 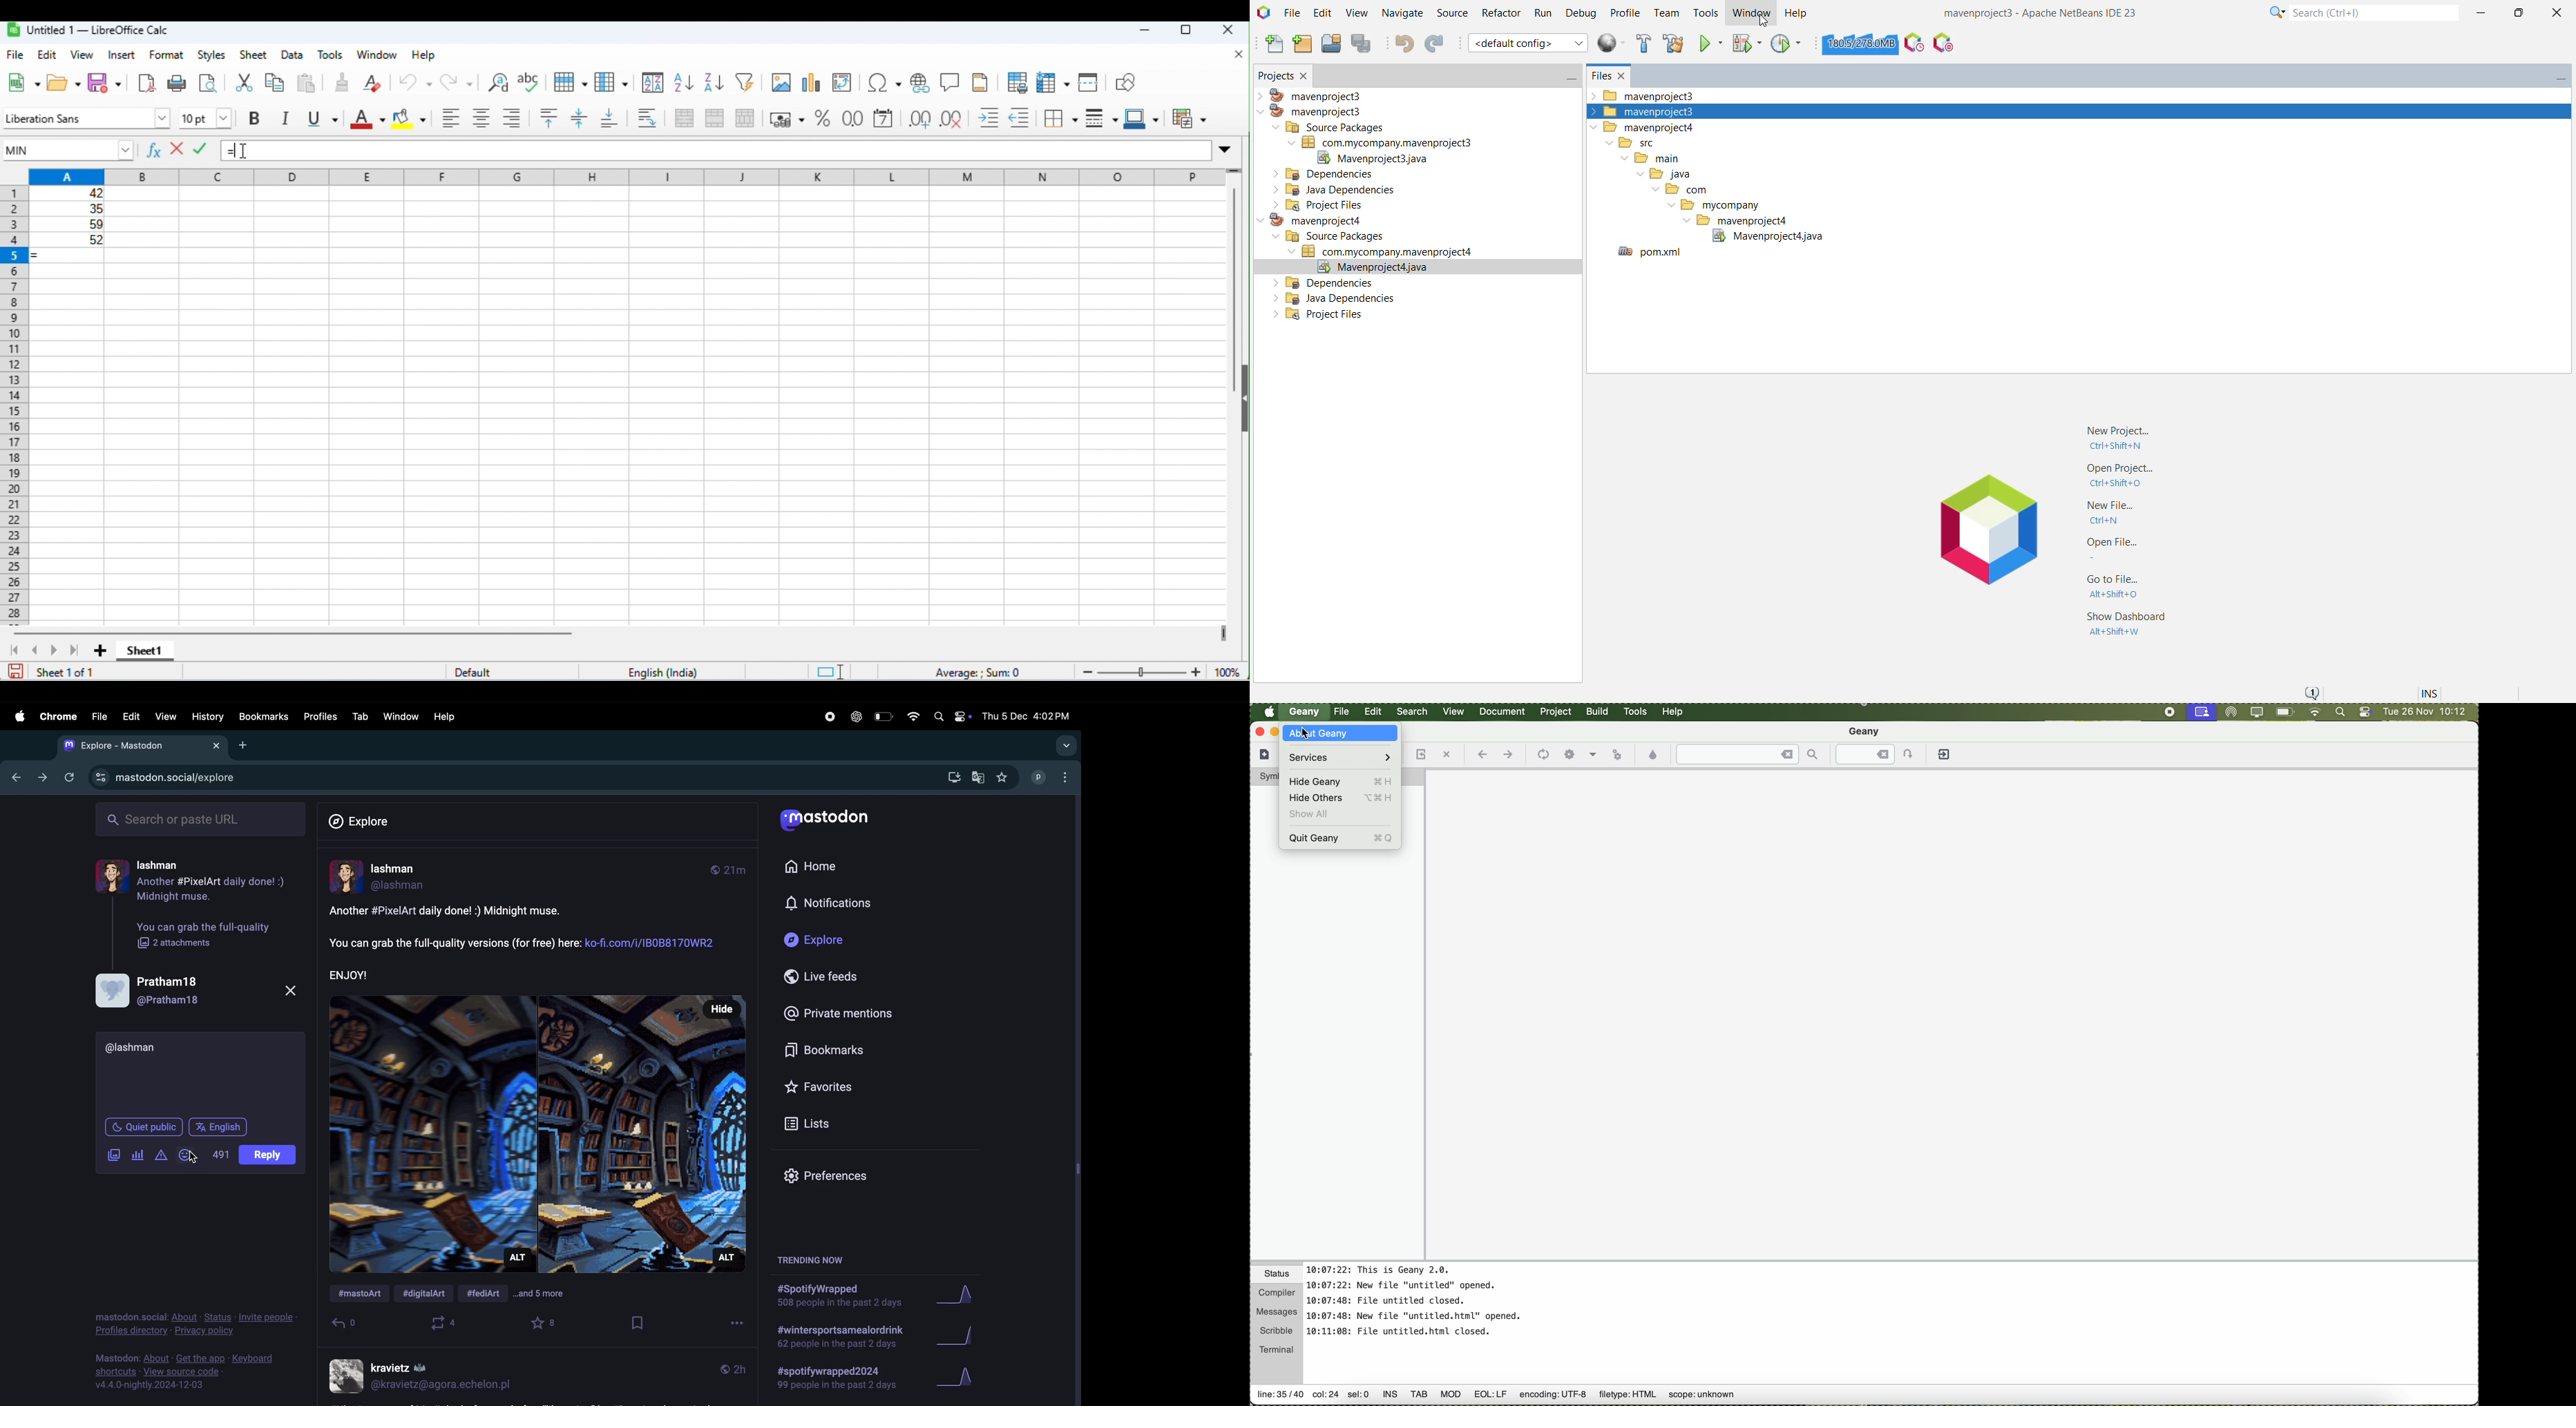 What do you see at coordinates (1227, 148) in the screenshot?
I see `expand` at bounding box center [1227, 148].